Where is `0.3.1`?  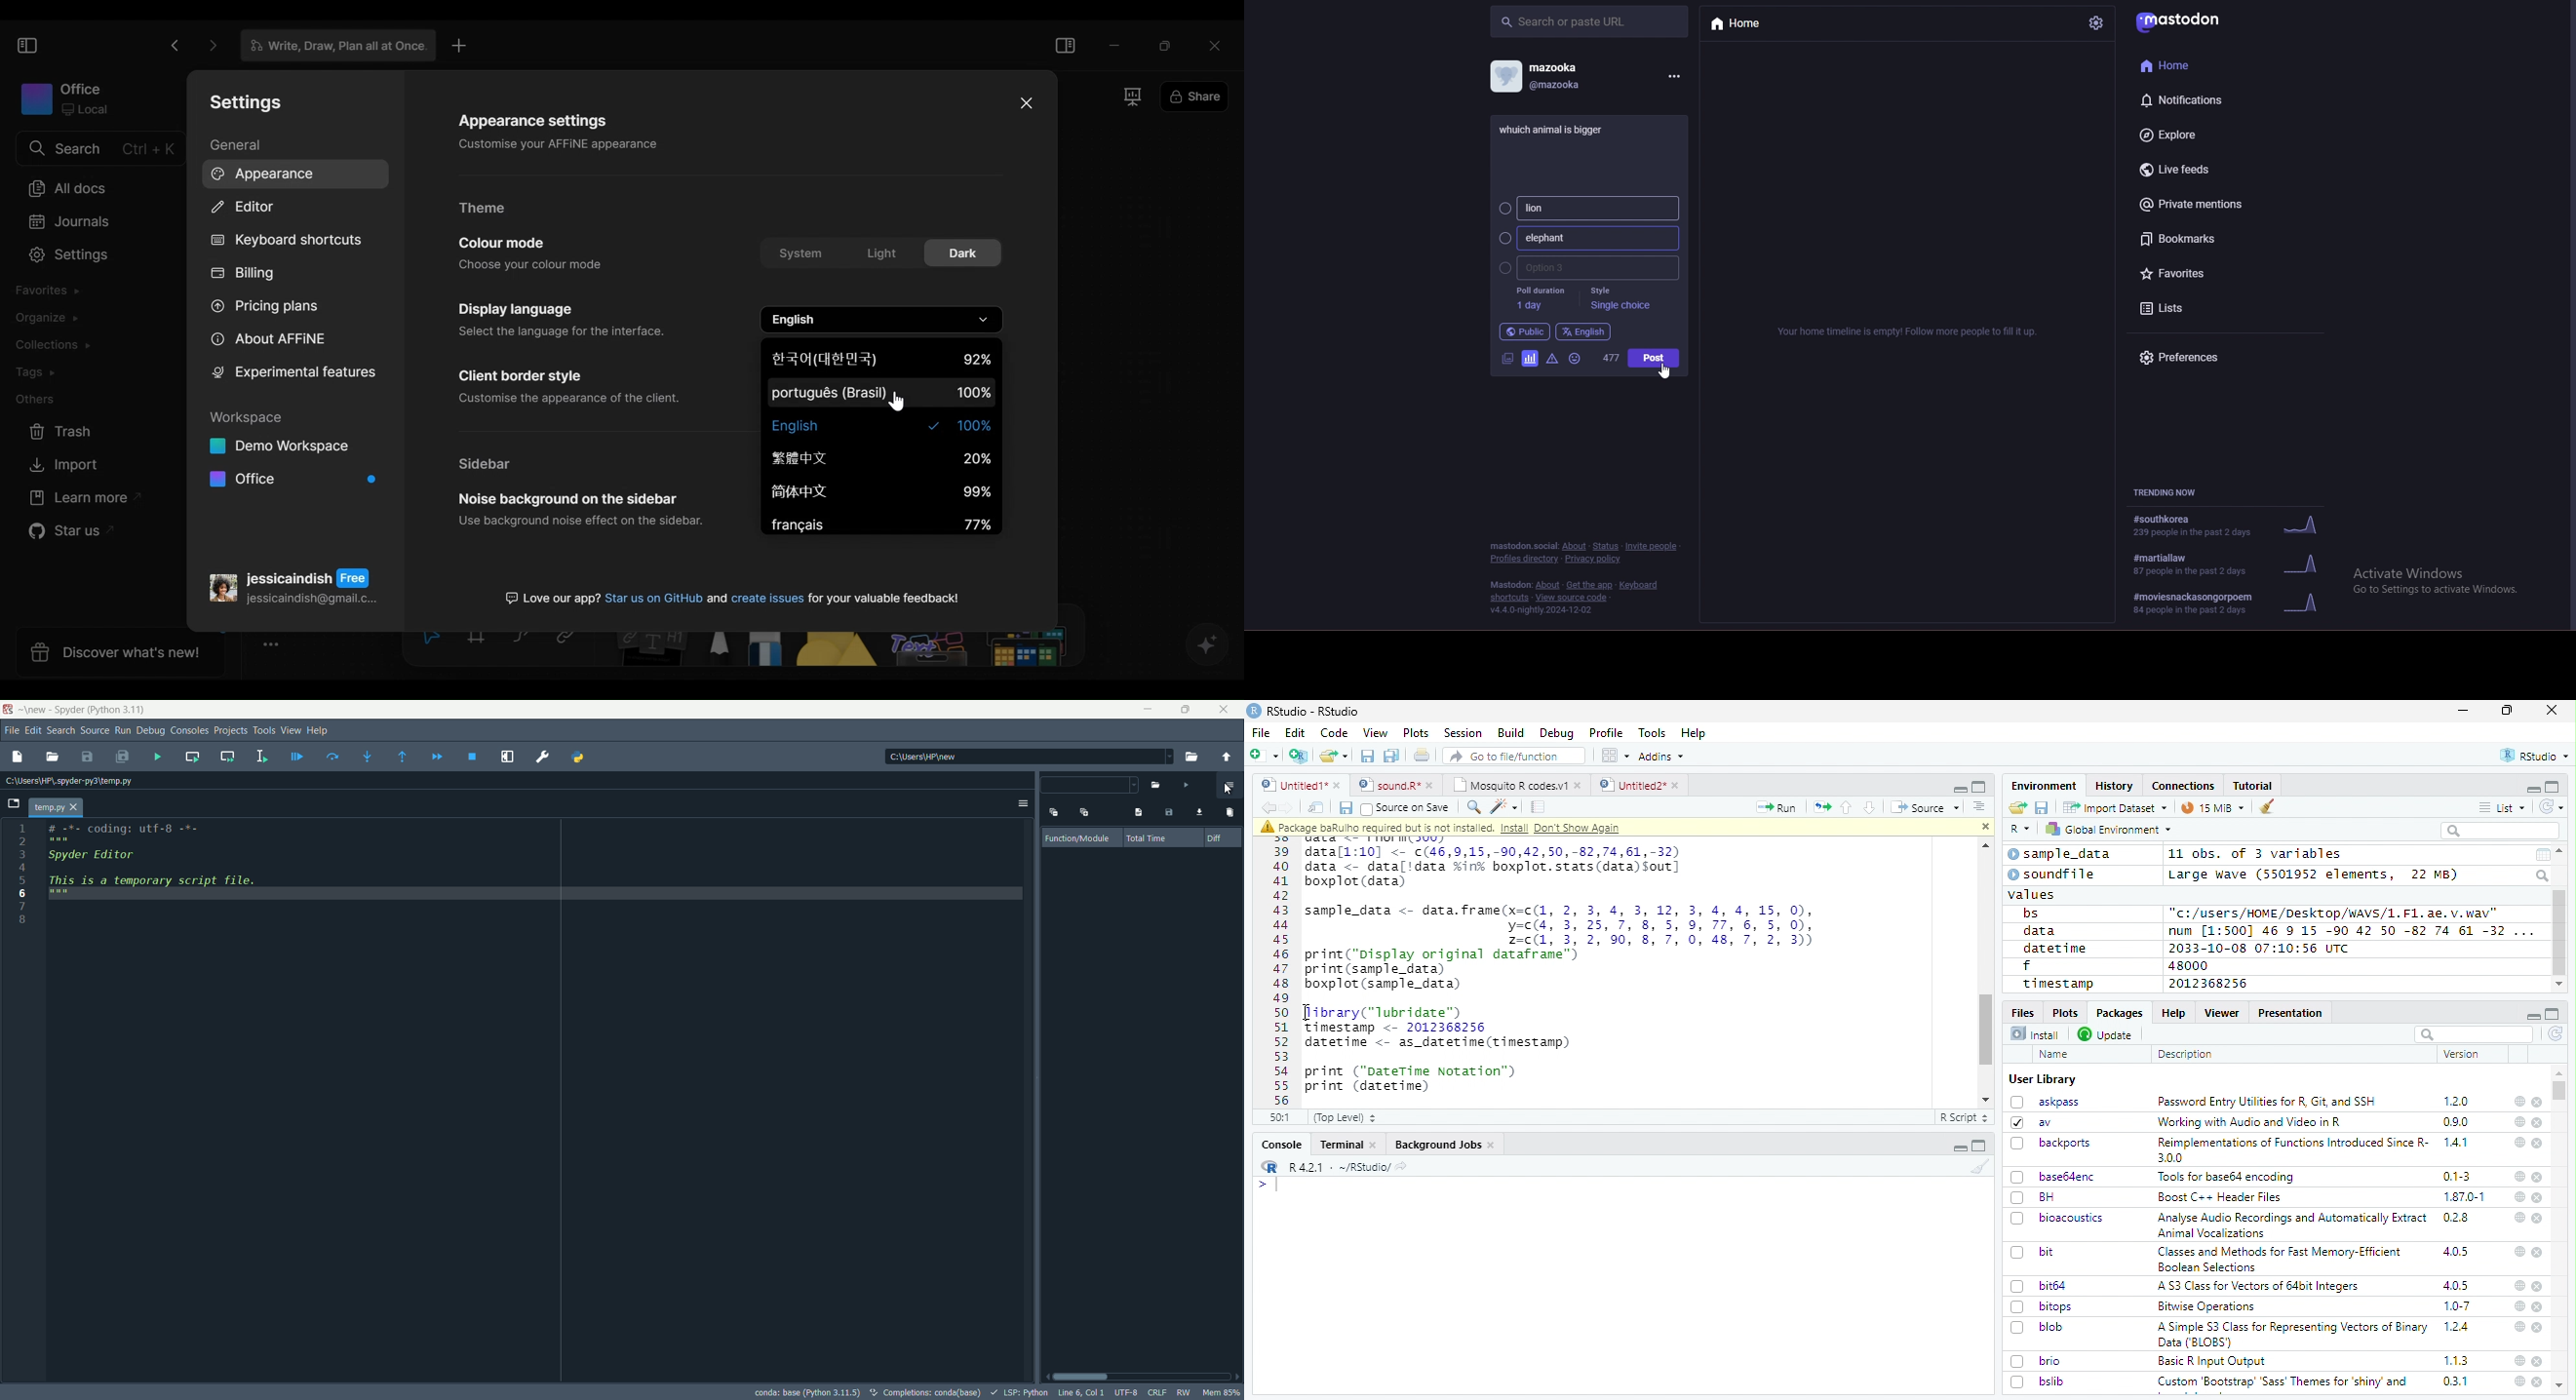
0.3.1 is located at coordinates (2455, 1381).